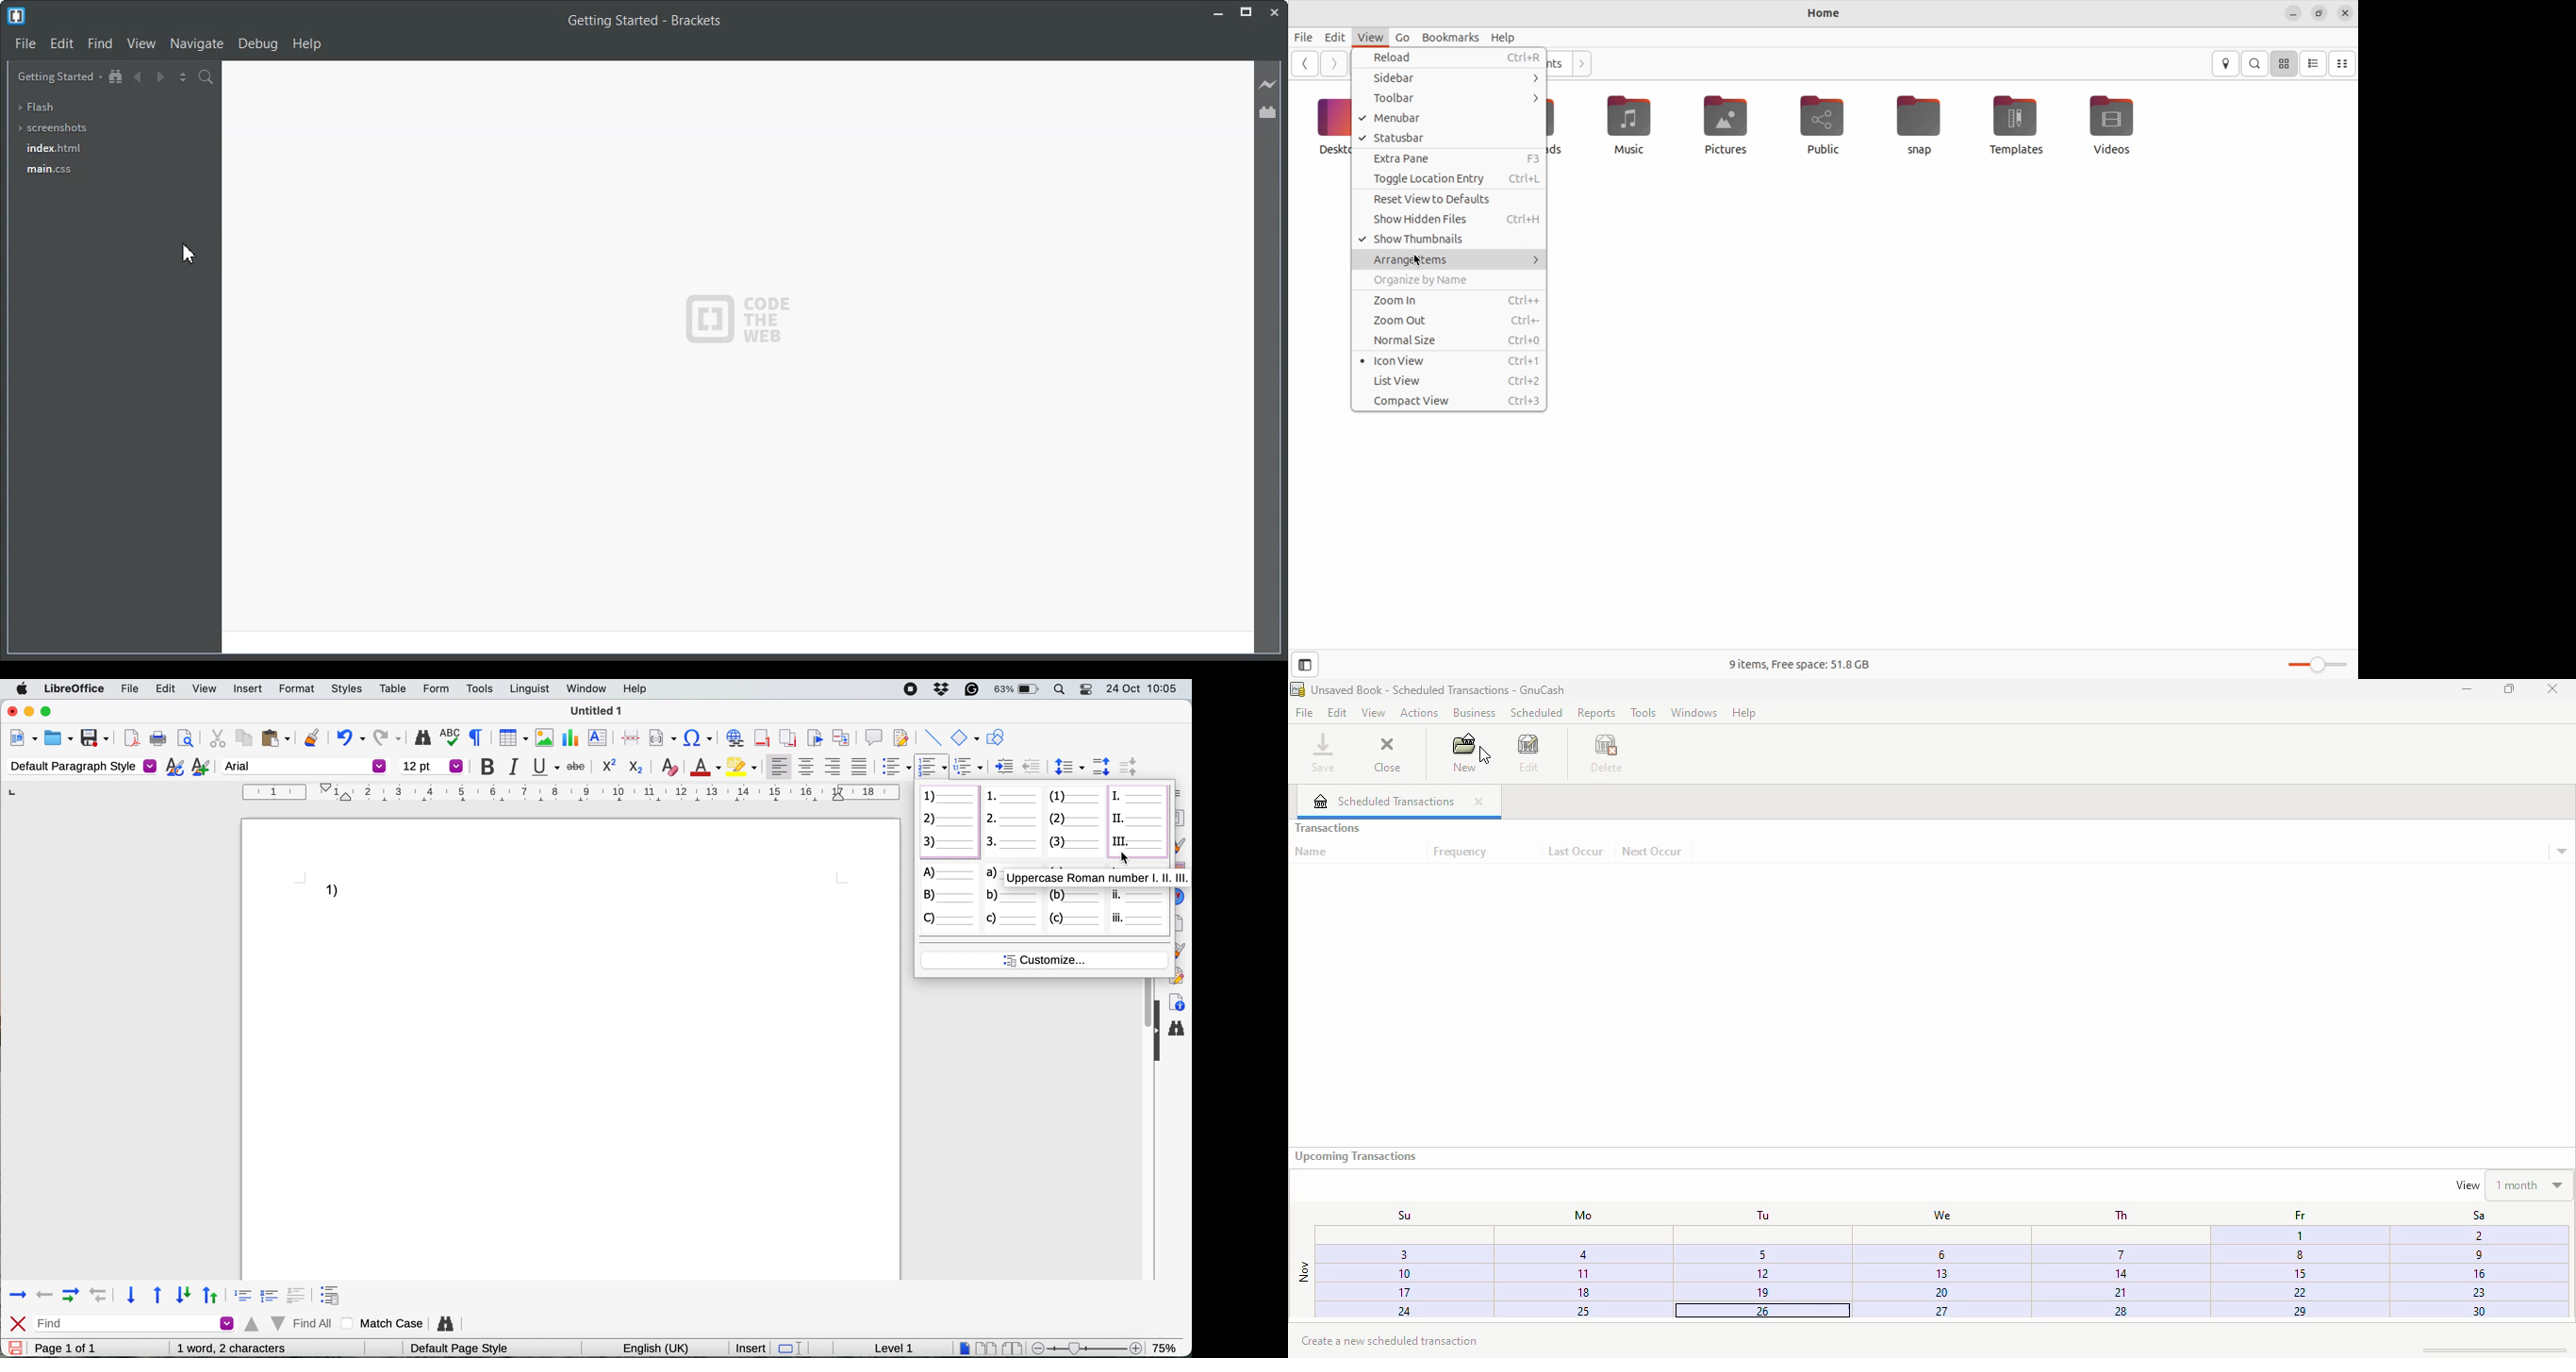  What do you see at coordinates (2299, 1310) in the screenshot?
I see `29` at bounding box center [2299, 1310].